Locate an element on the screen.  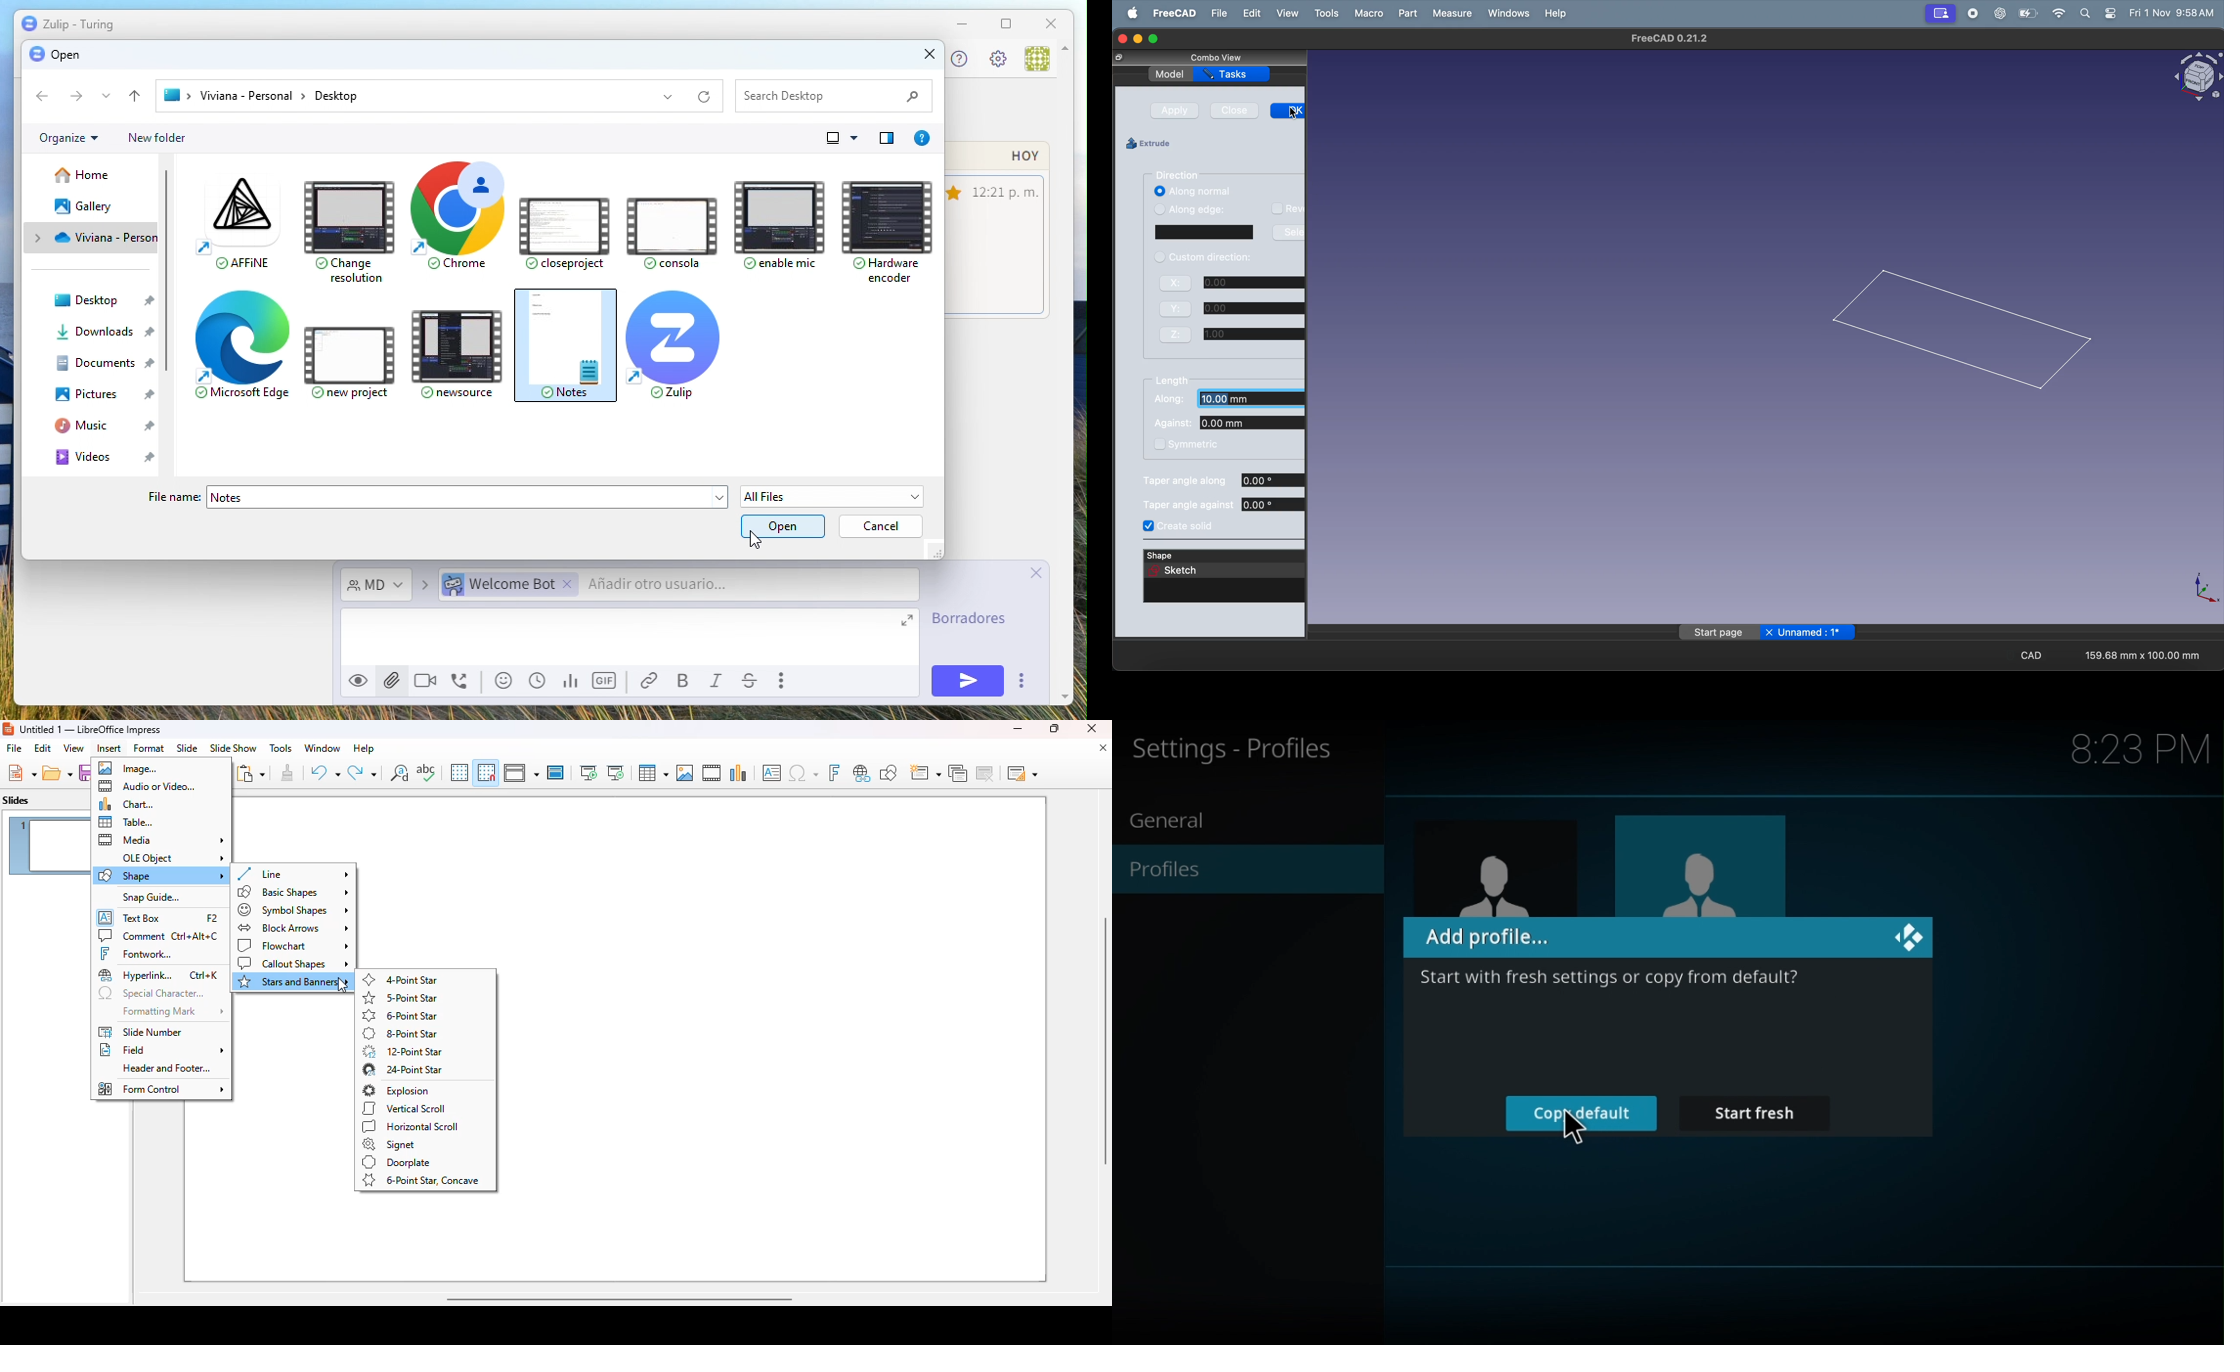
Desktope is located at coordinates (111, 303).